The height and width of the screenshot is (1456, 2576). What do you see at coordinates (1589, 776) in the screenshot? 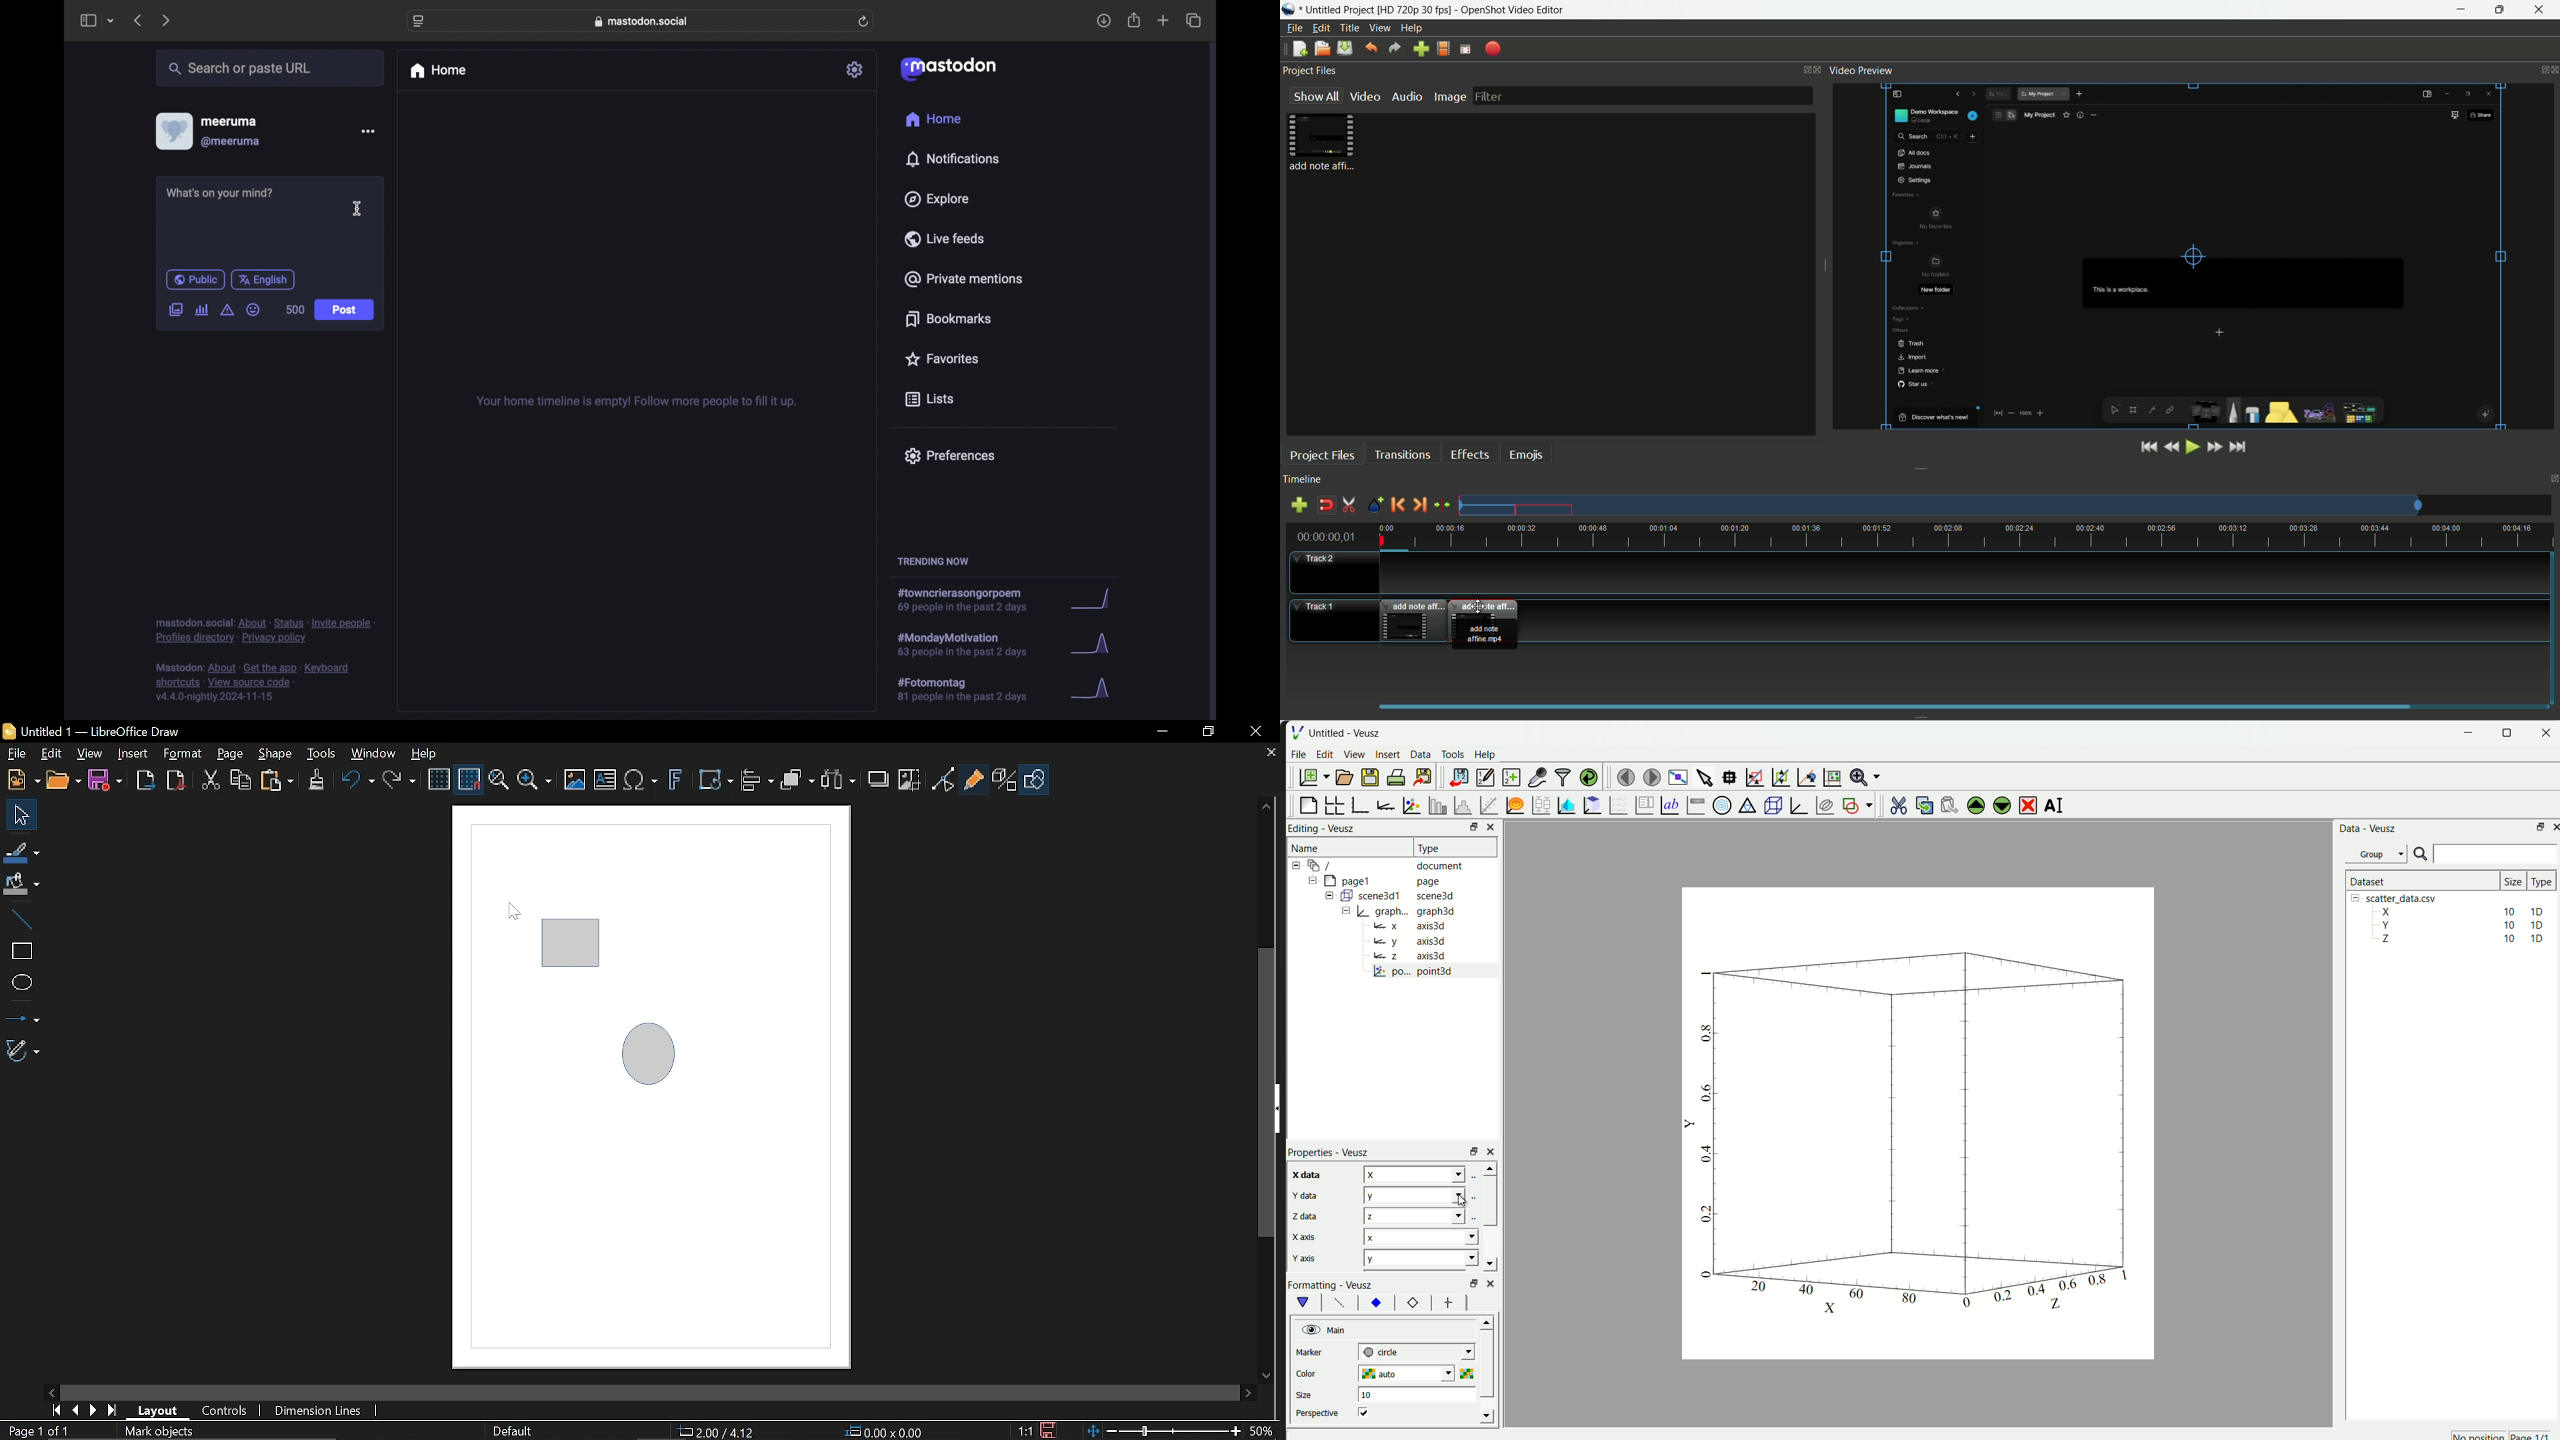
I see `reload linked dataset` at bounding box center [1589, 776].